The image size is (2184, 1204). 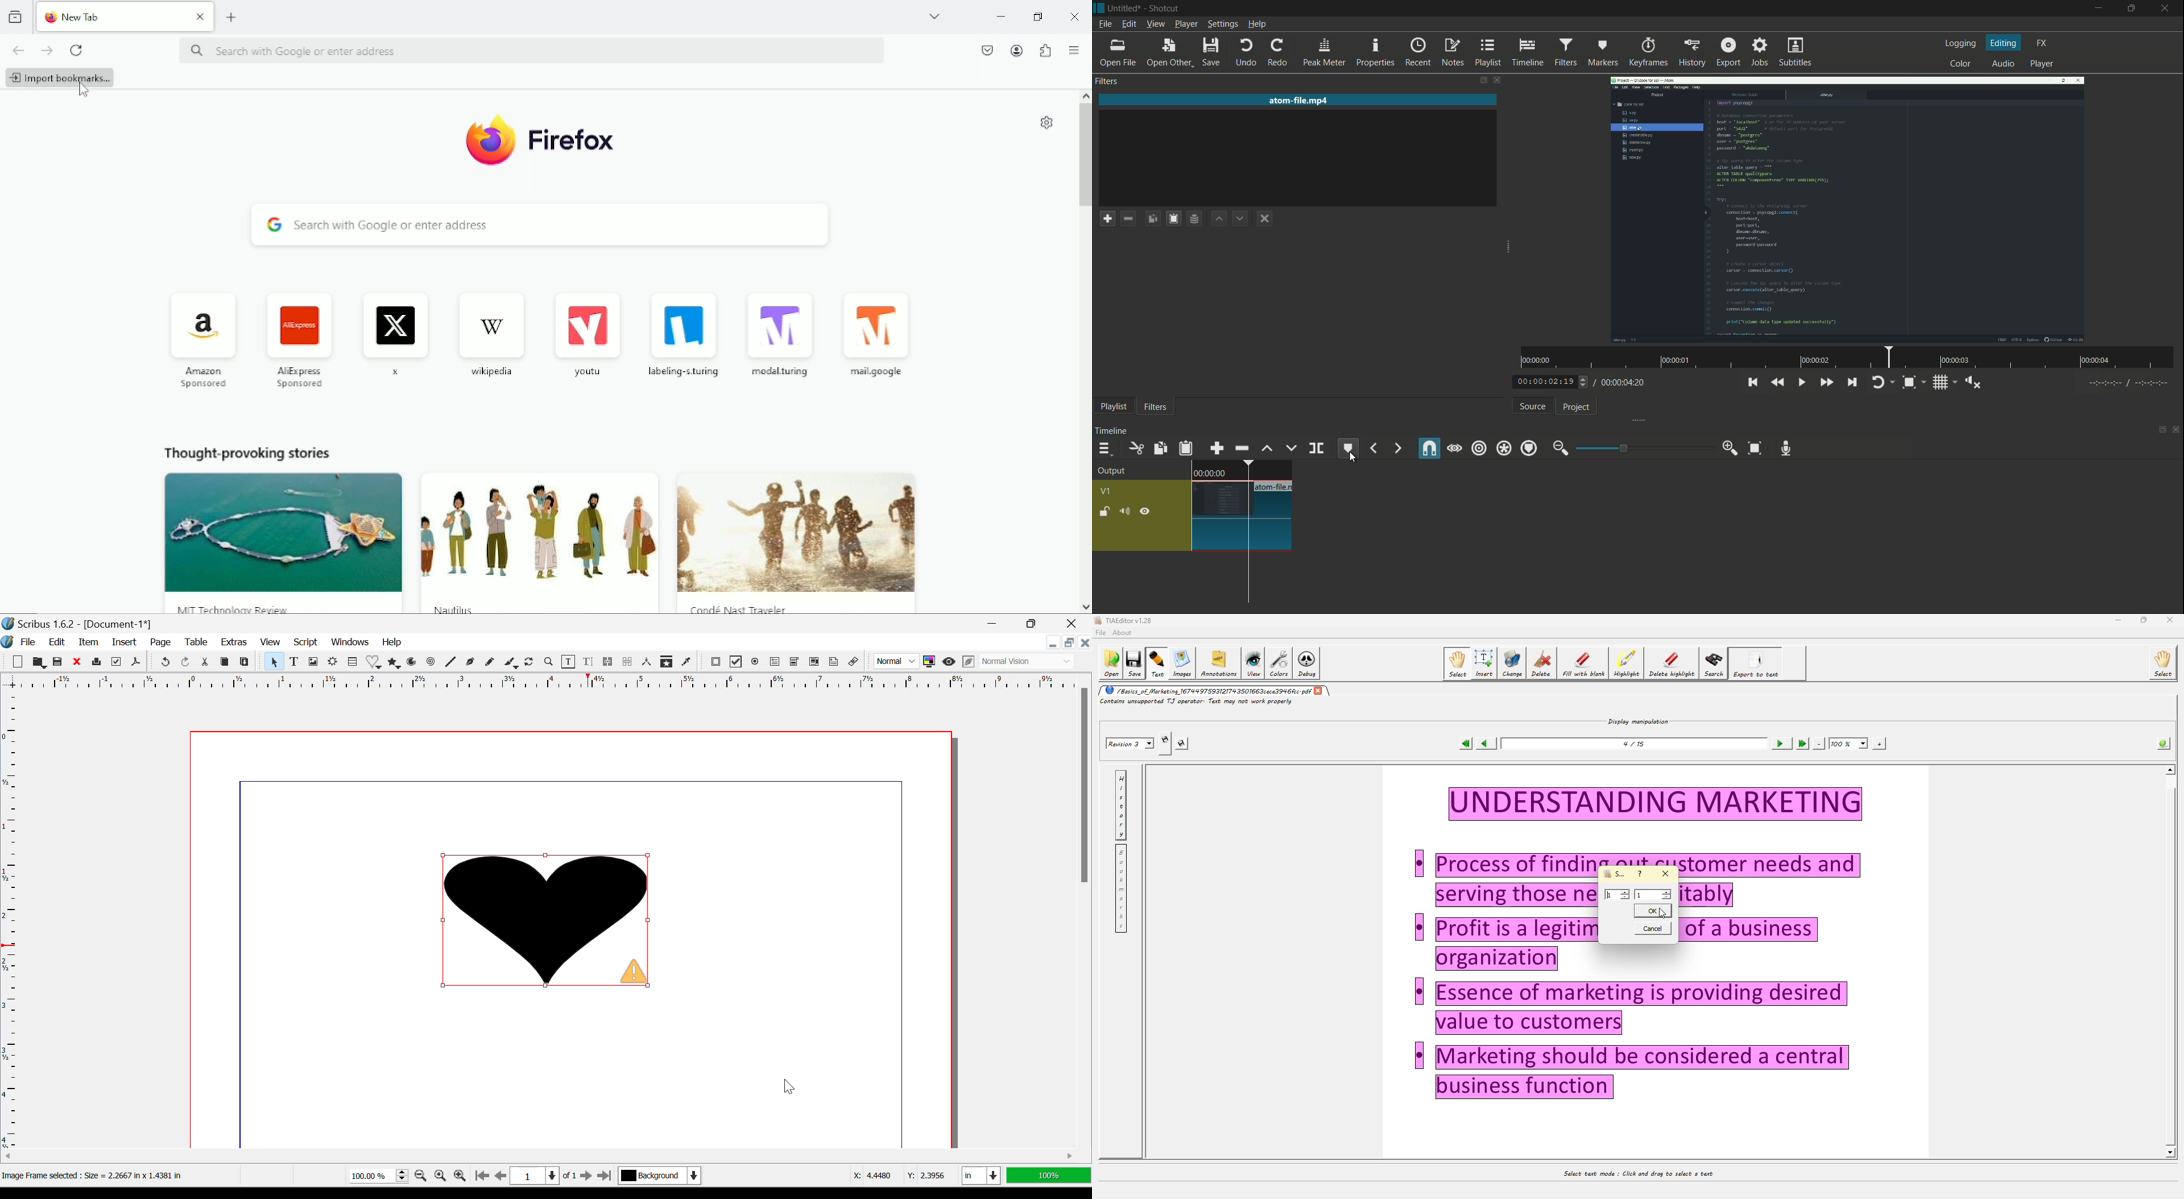 I want to click on Spiral, so click(x=431, y=662).